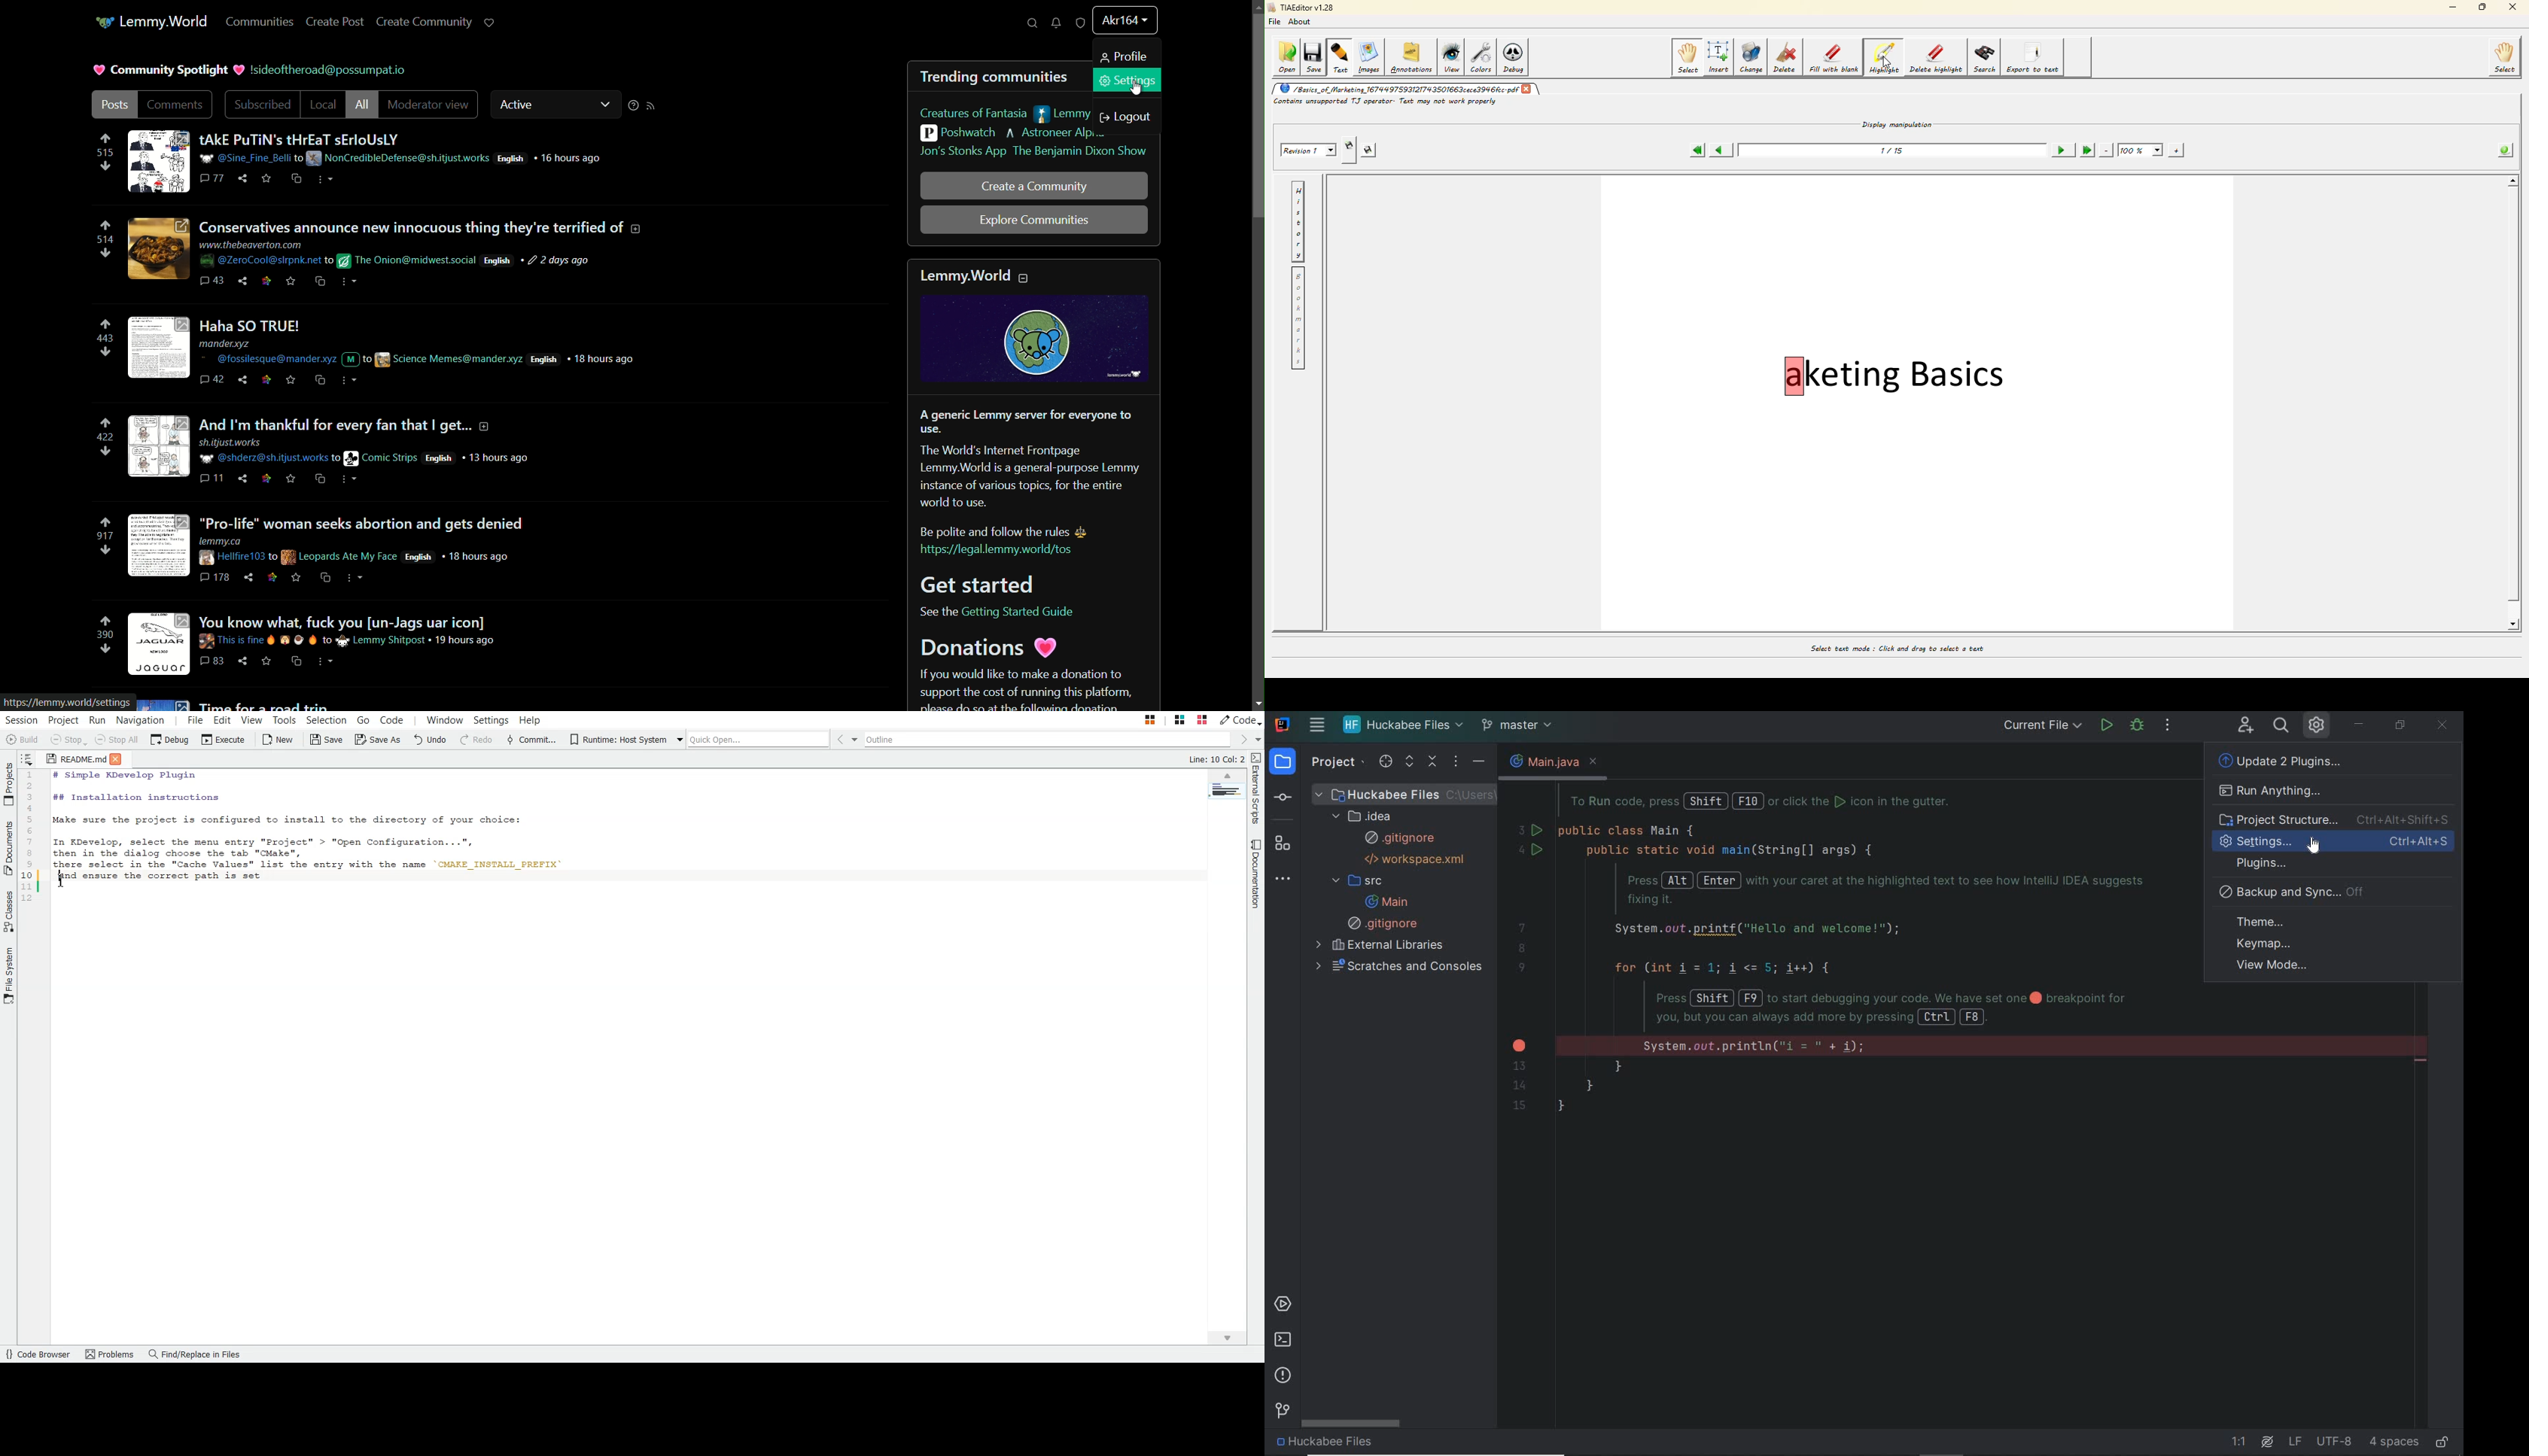  I want to click on 100%, so click(2140, 149).